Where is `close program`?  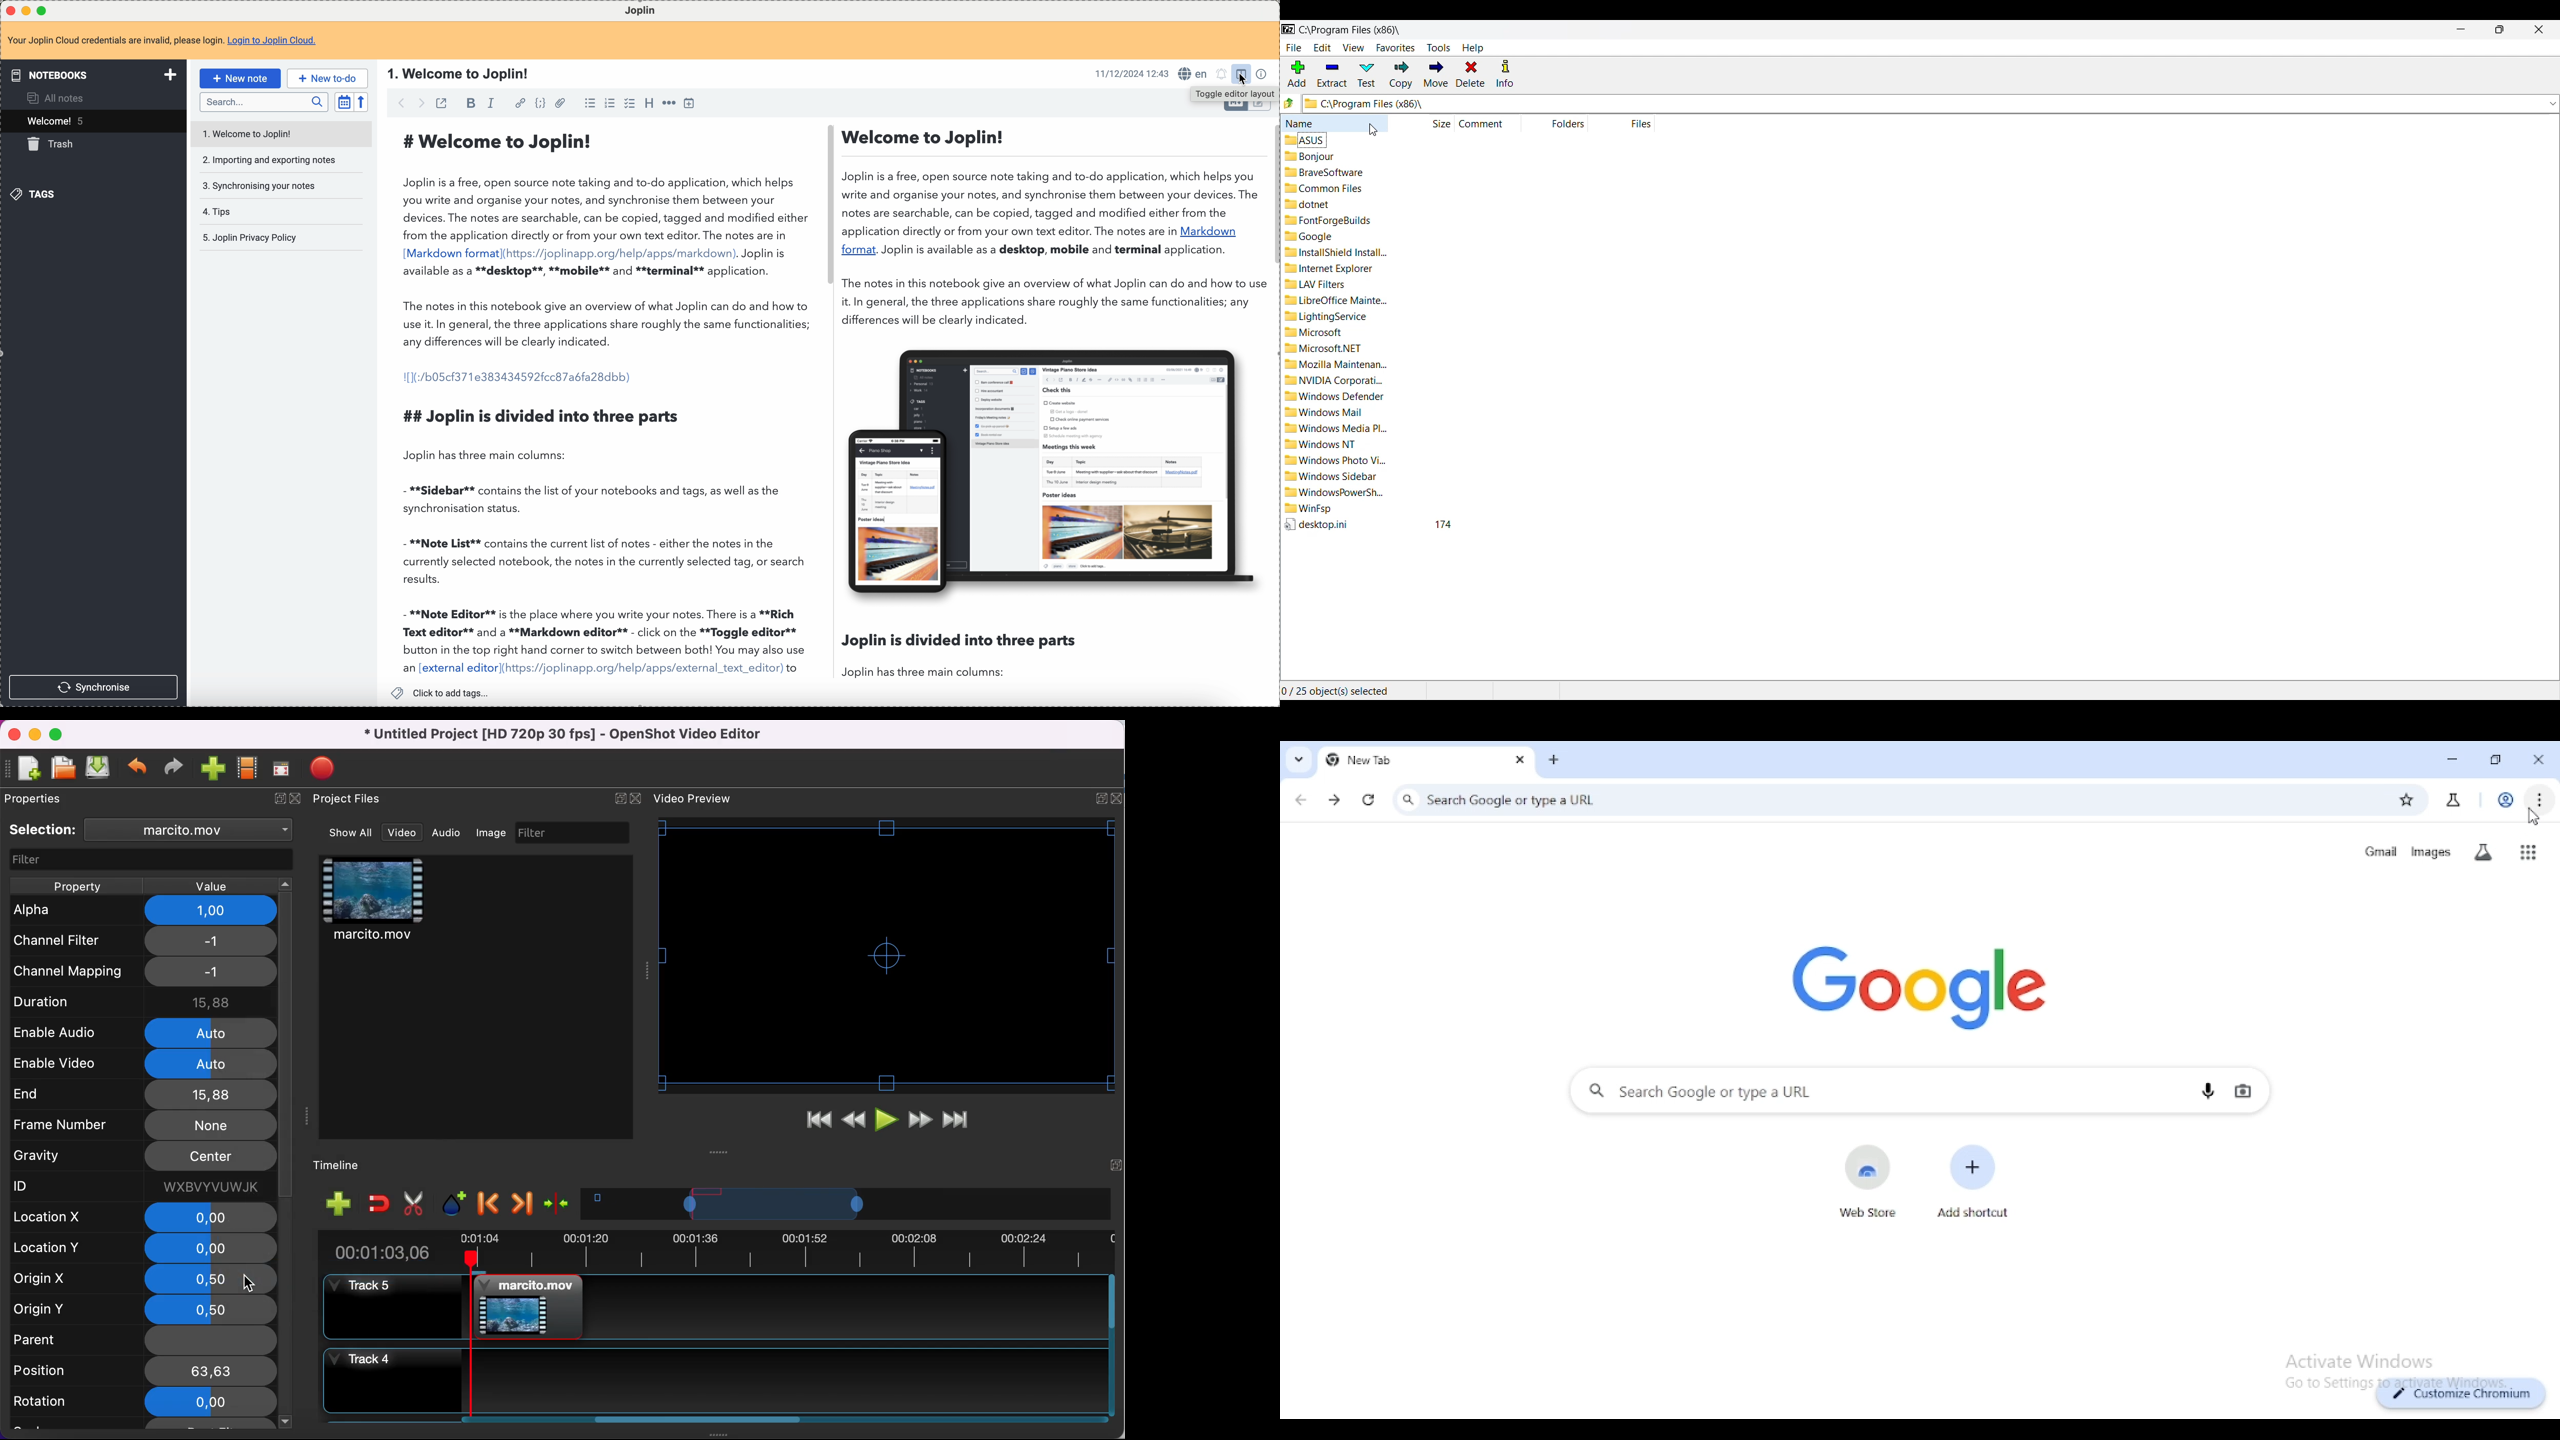
close program is located at coordinates (9, 10).